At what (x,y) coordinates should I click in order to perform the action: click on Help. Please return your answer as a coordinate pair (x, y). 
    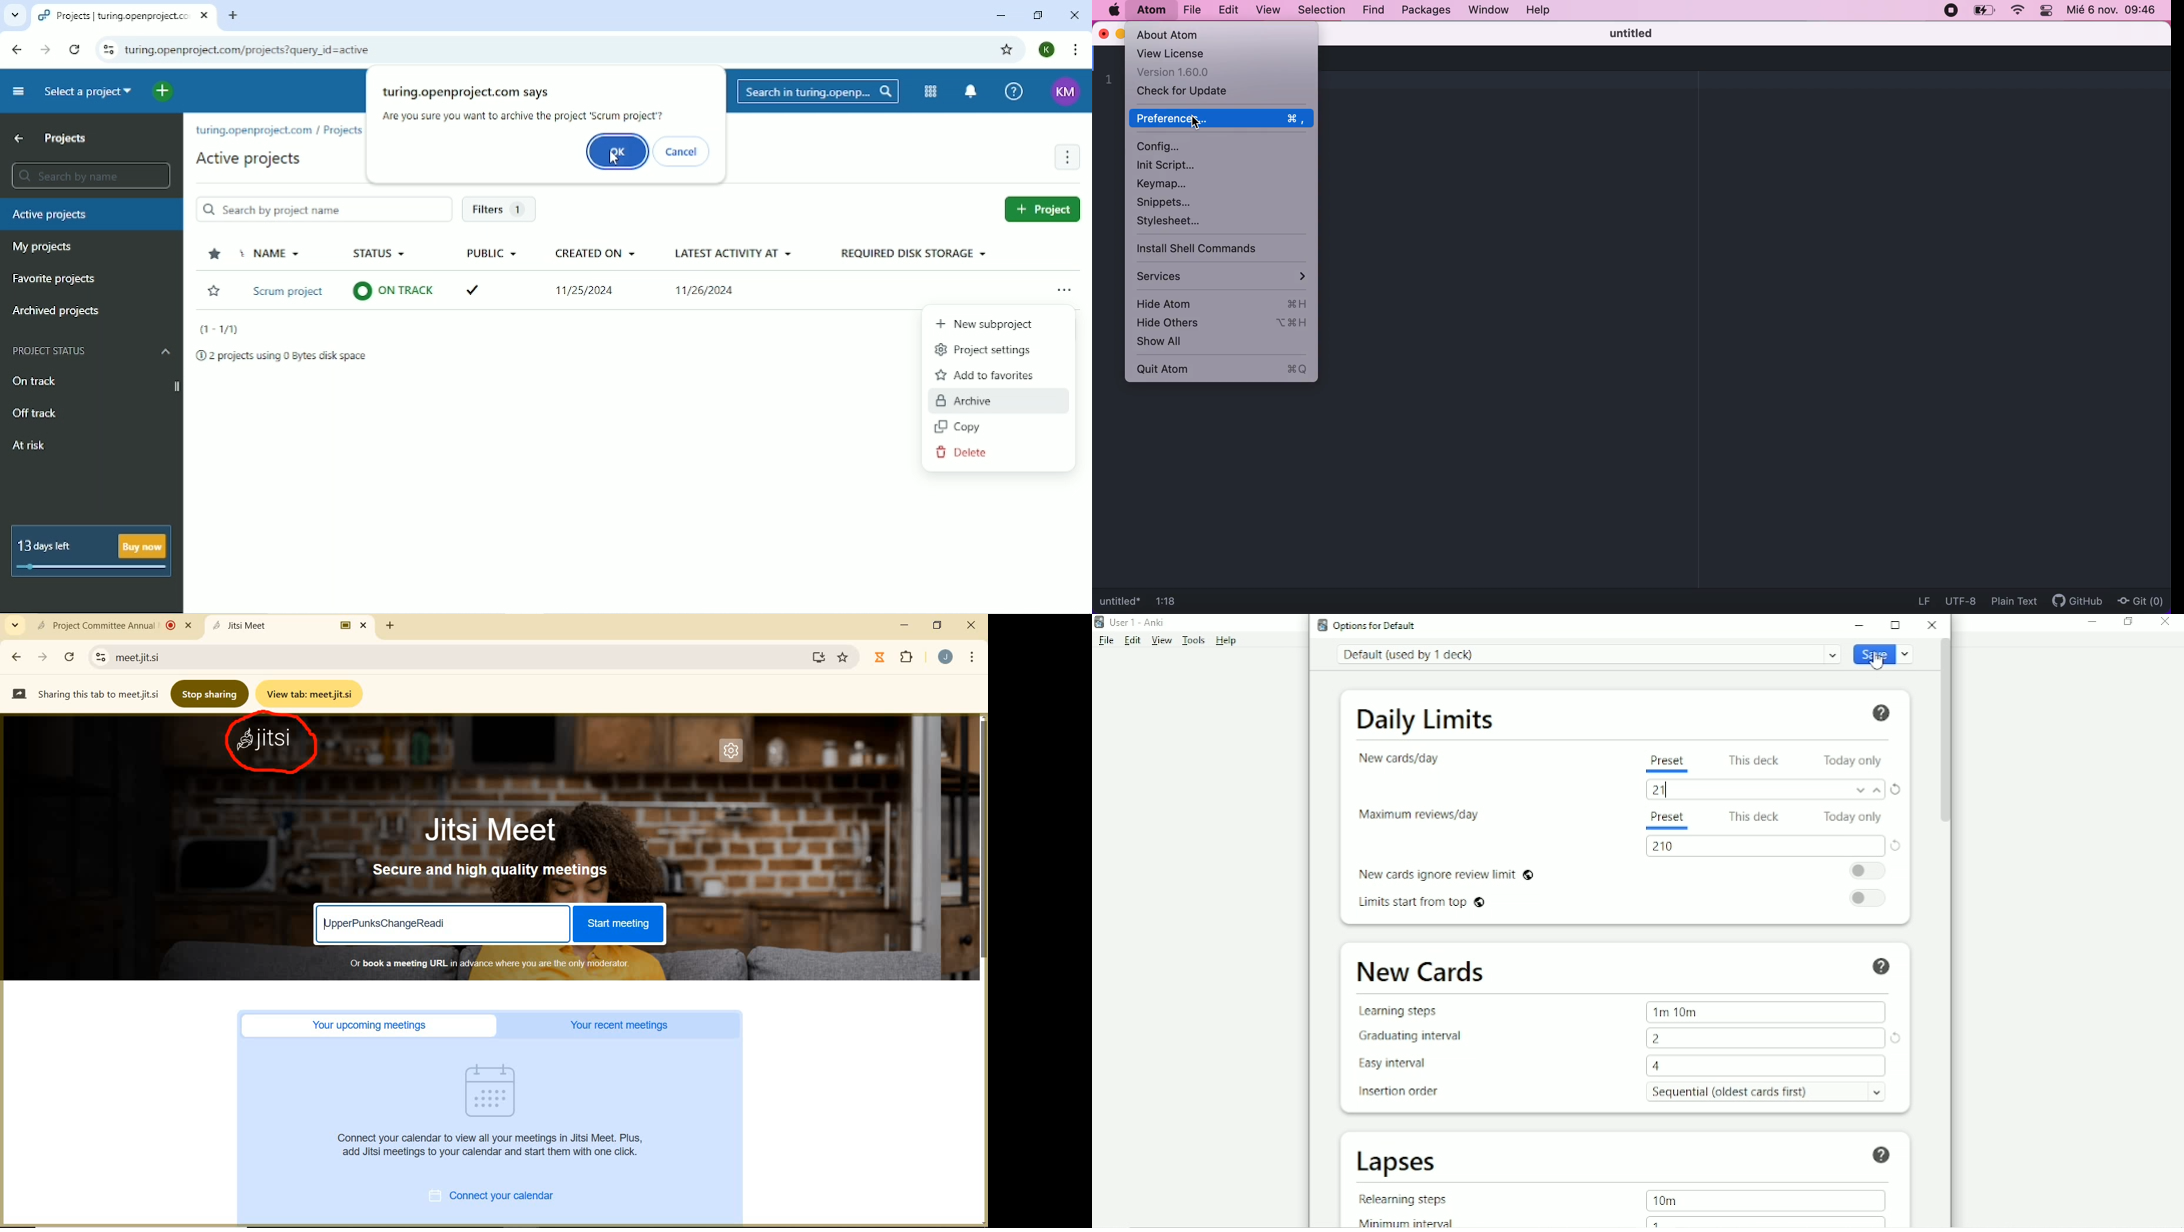
    Looking at the image, I should click on (1228, 641).